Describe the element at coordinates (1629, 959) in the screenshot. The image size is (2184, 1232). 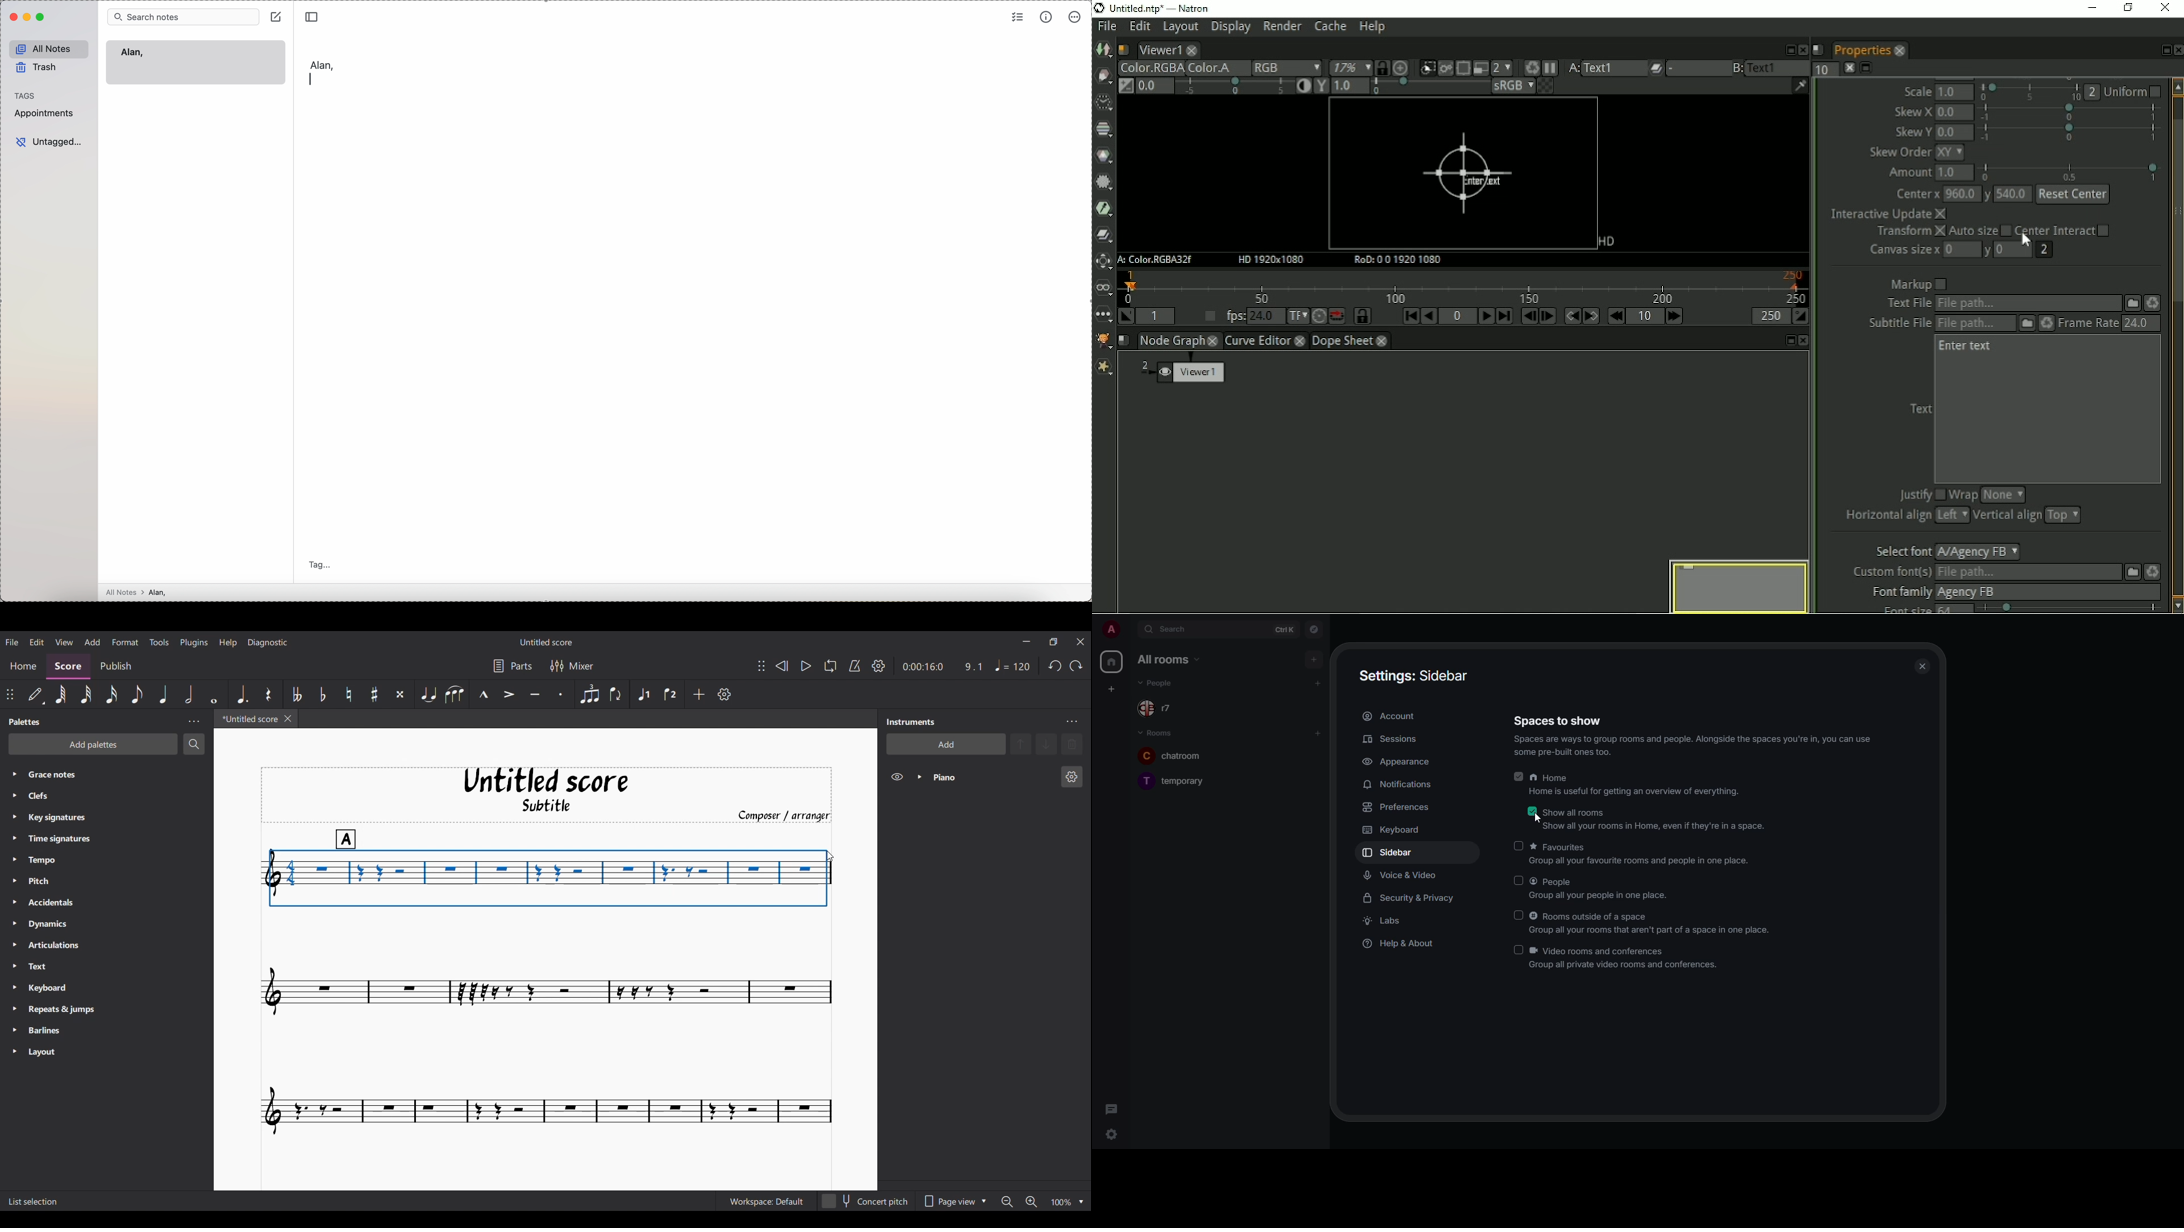
I see `@ Video rooms and conferences
Group all private video rooms and conferences.` at that location.